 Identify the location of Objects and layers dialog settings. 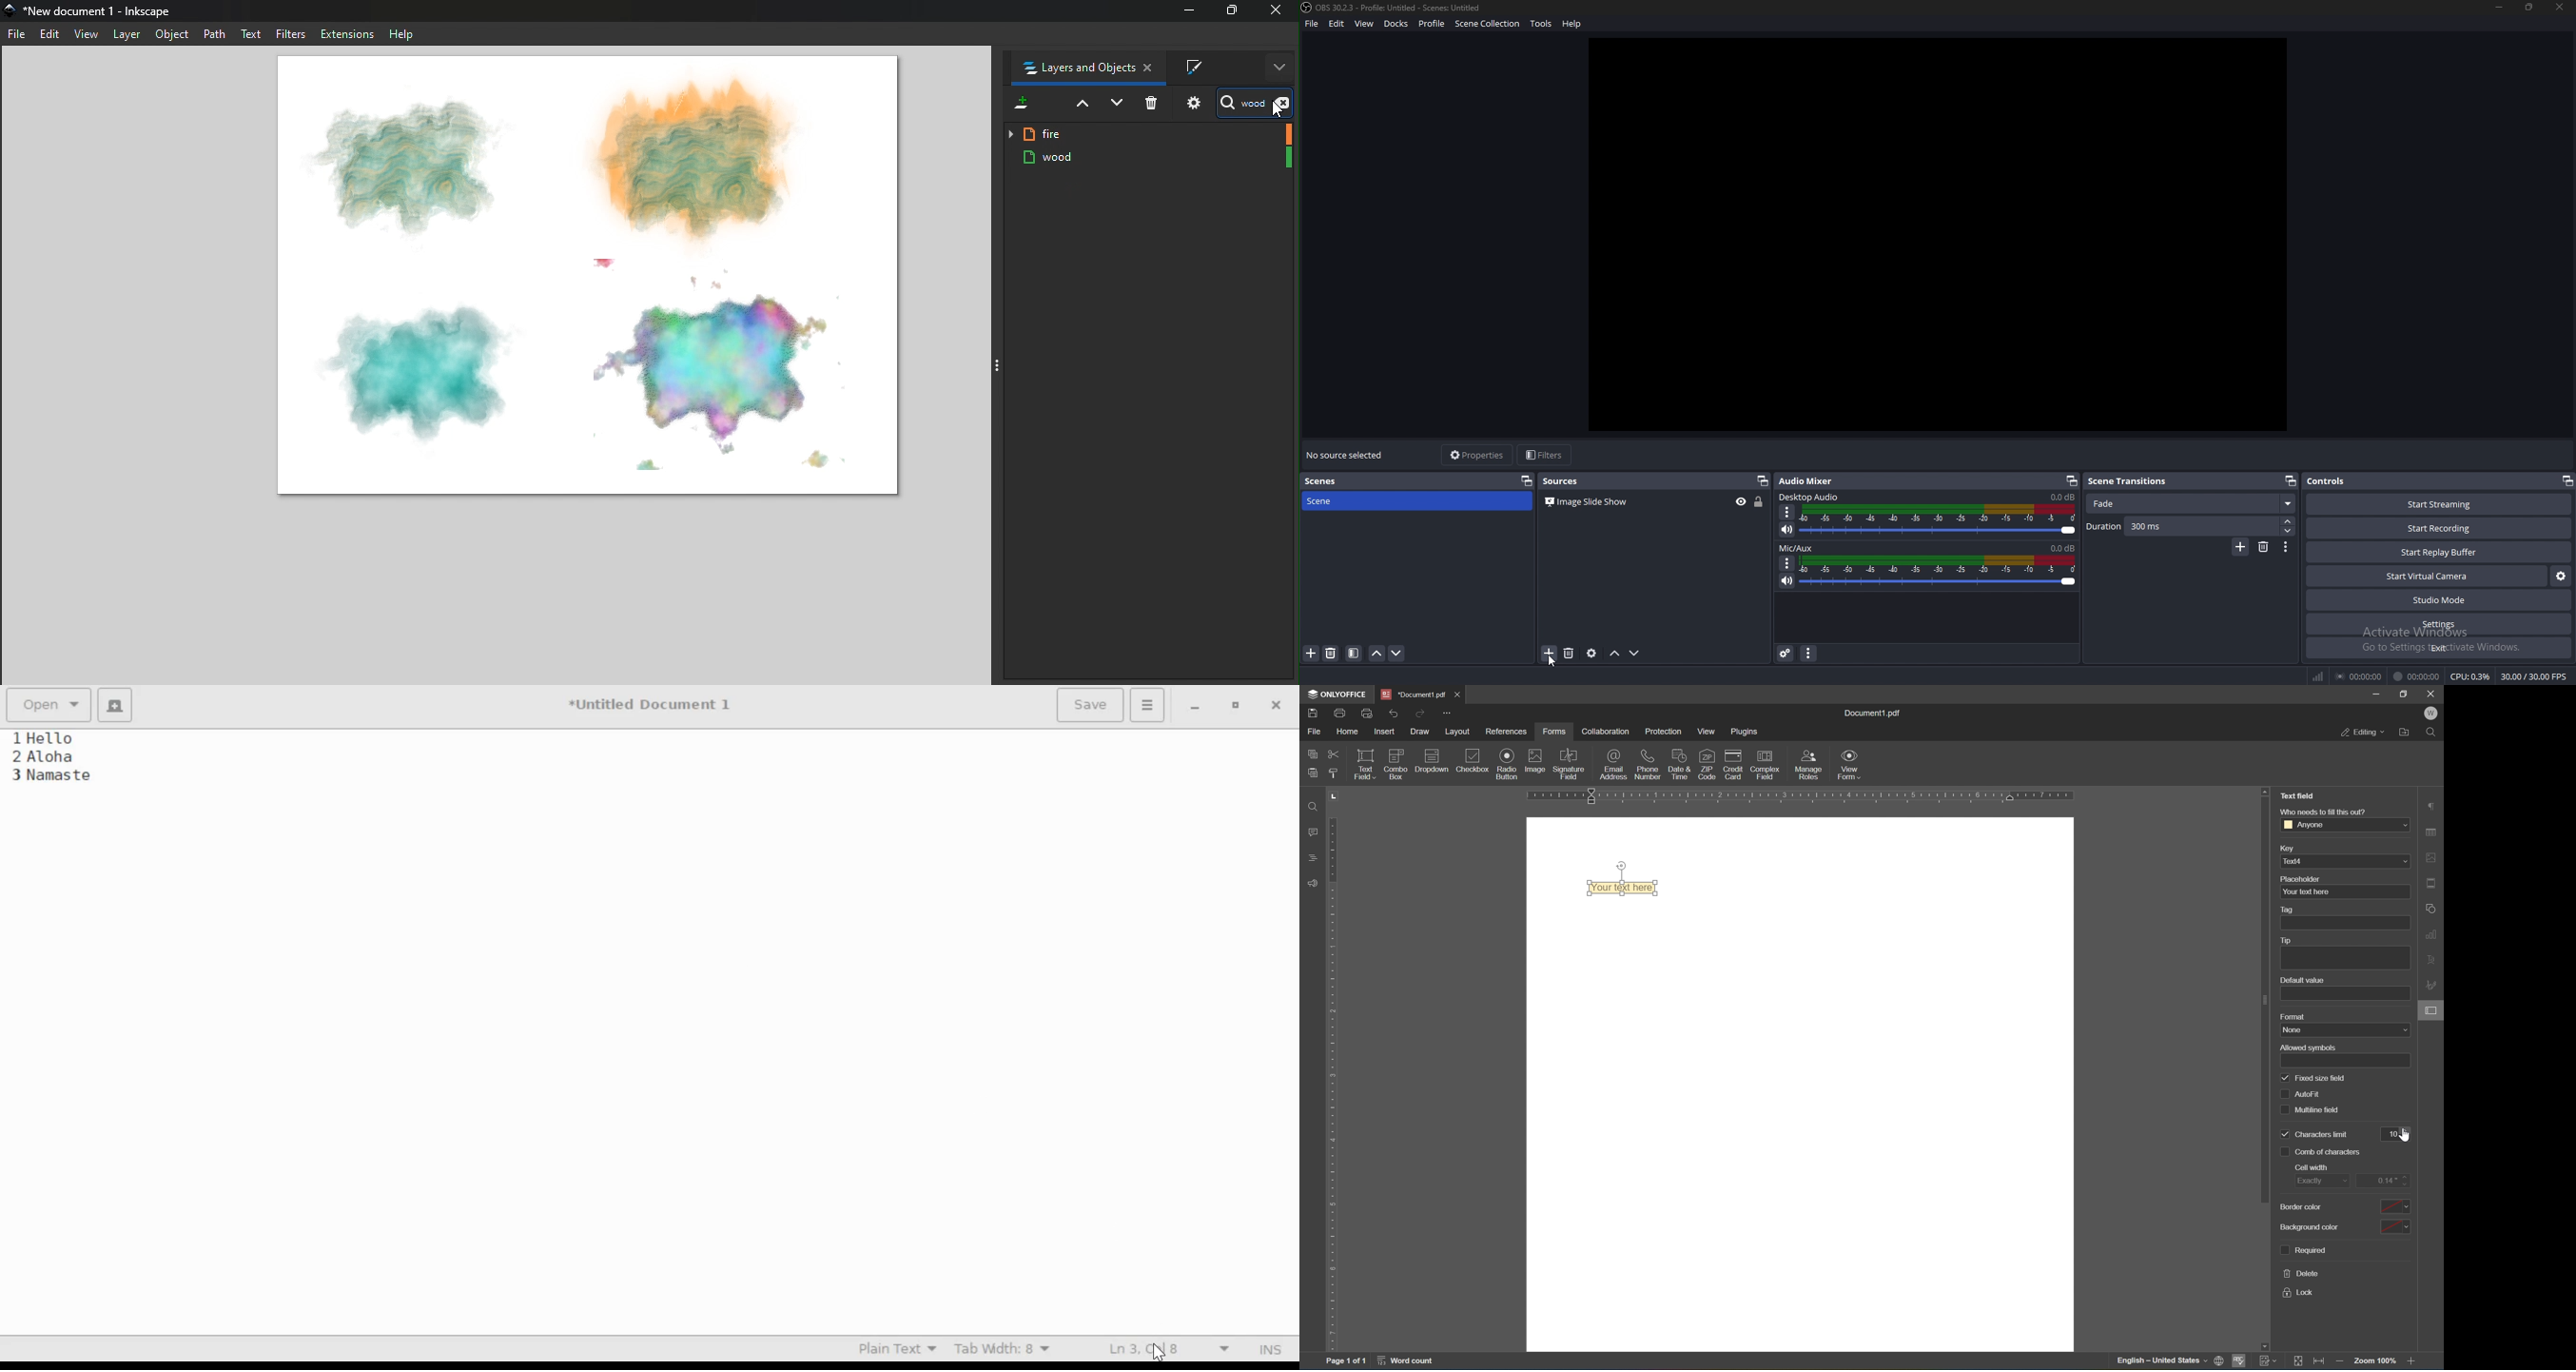
(1199, 102).